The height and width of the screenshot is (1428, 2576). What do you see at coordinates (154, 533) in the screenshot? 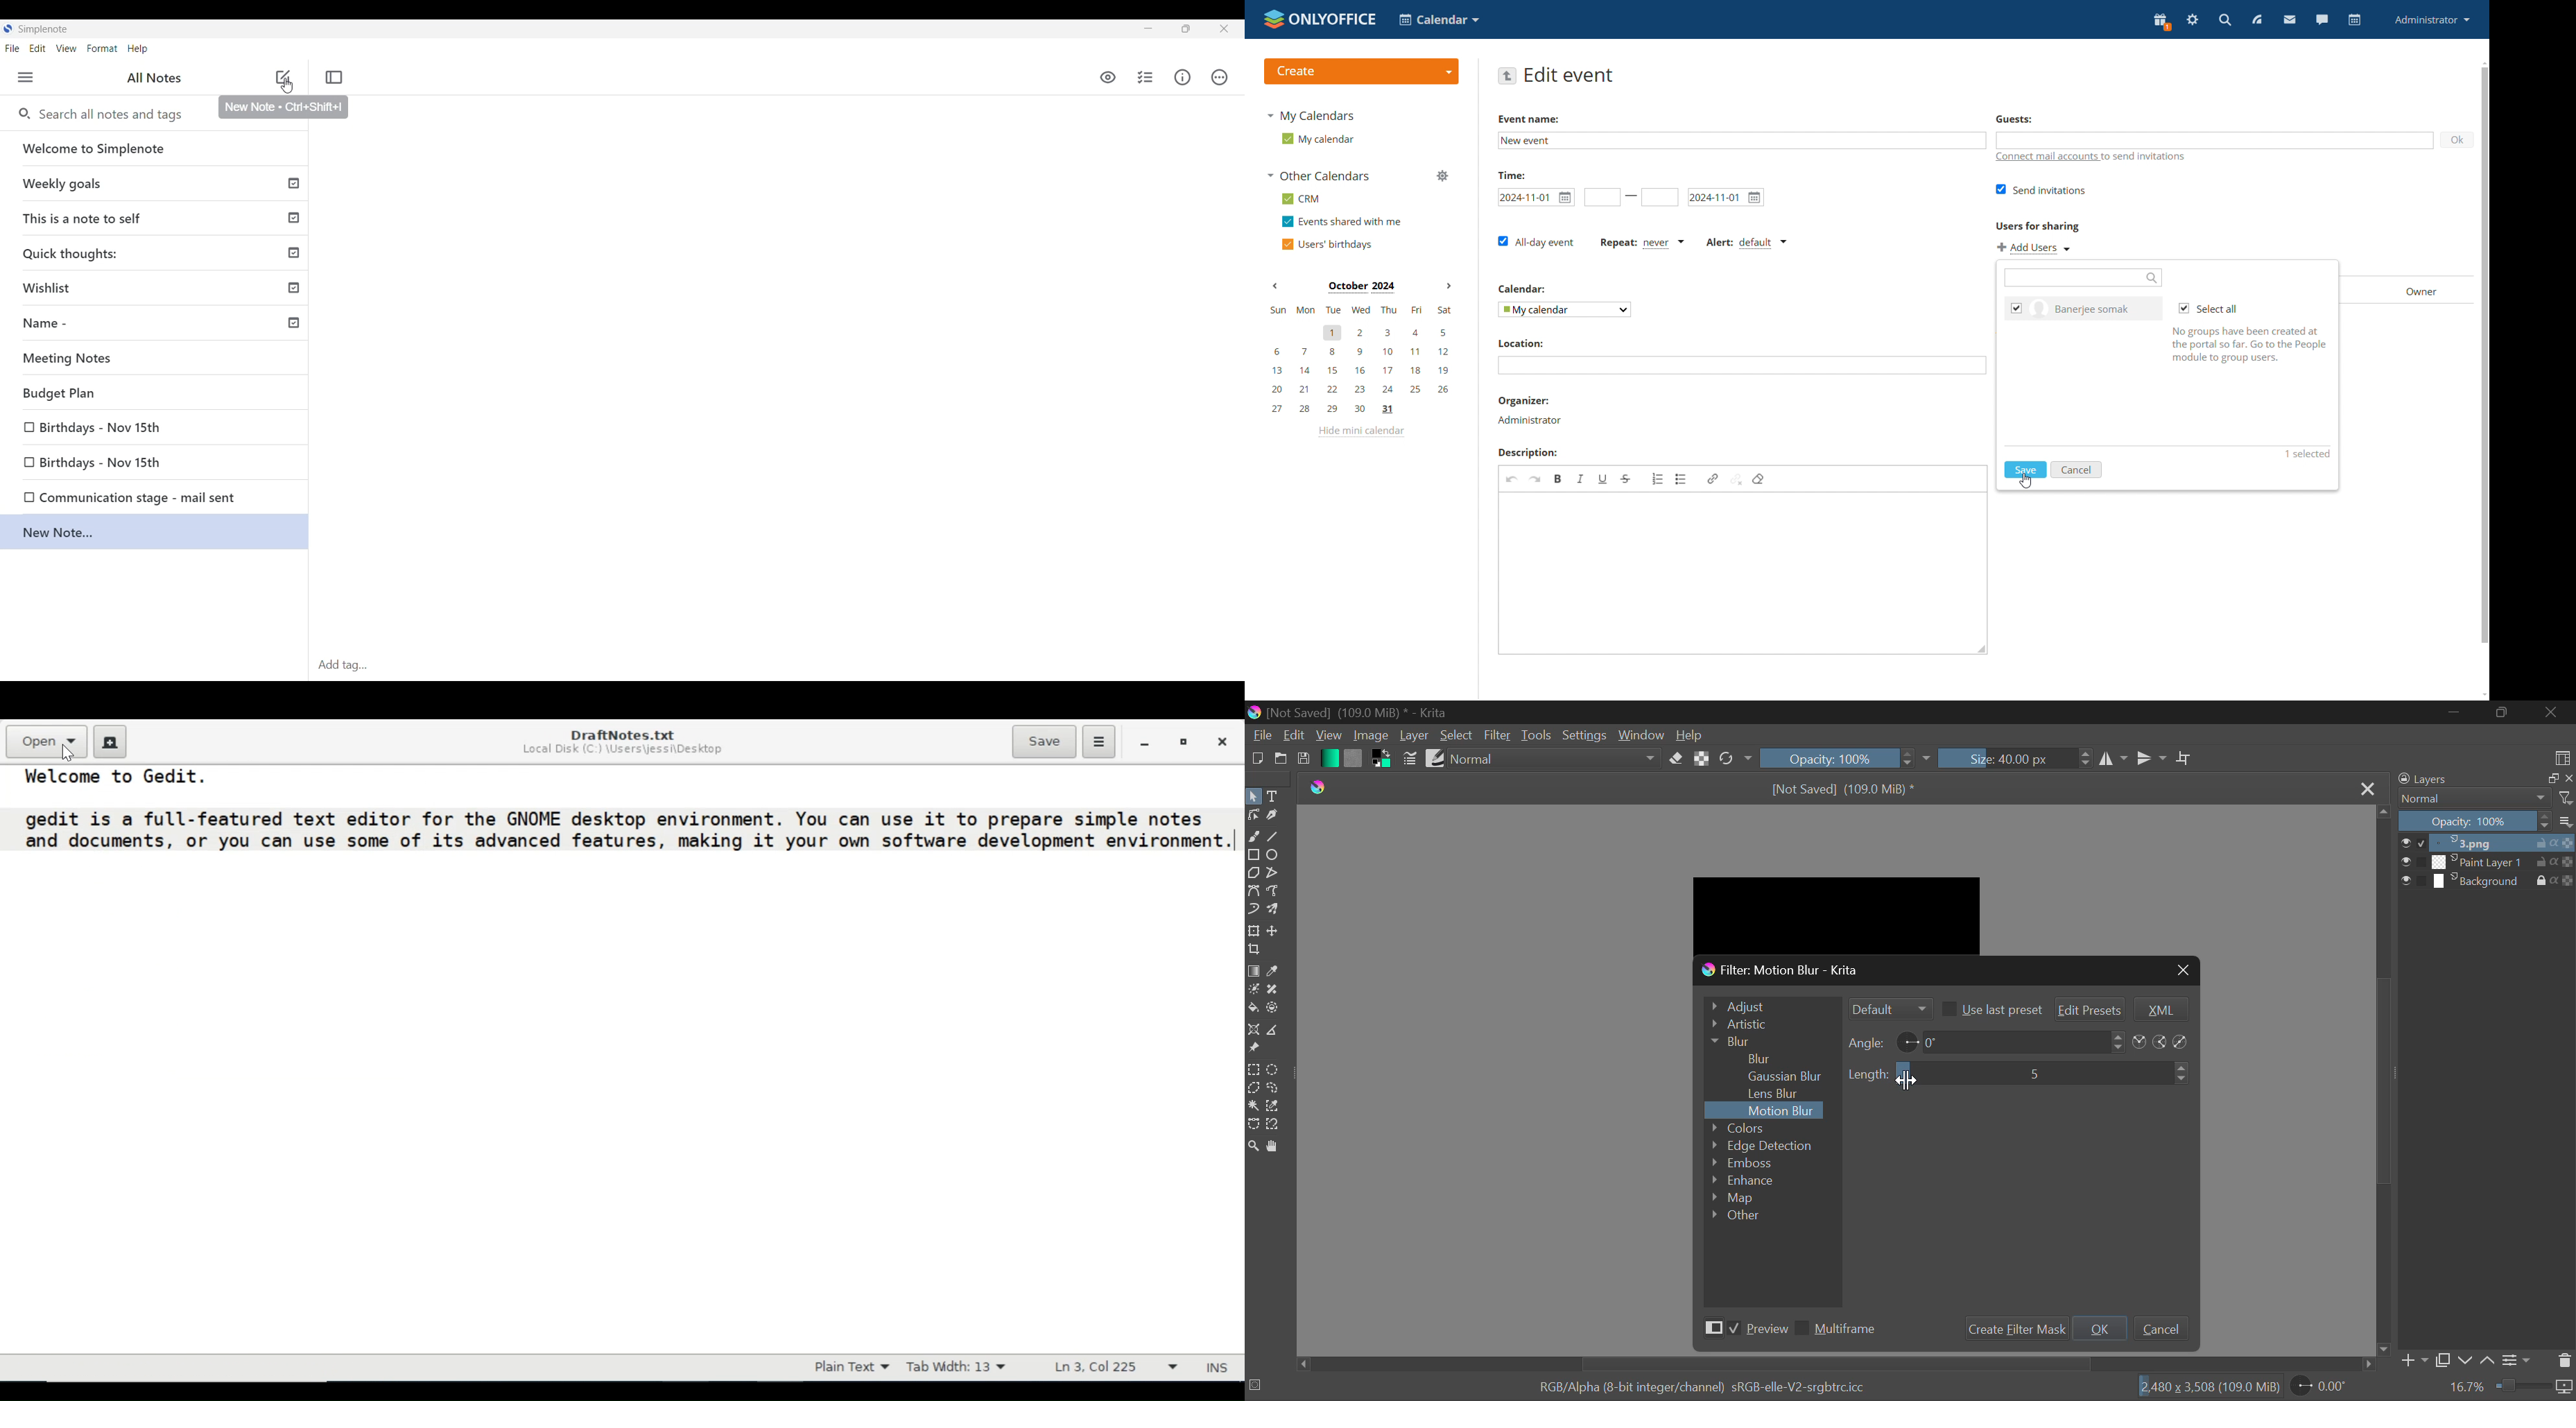
I see `New Note..` at bounding box center [154, 533].